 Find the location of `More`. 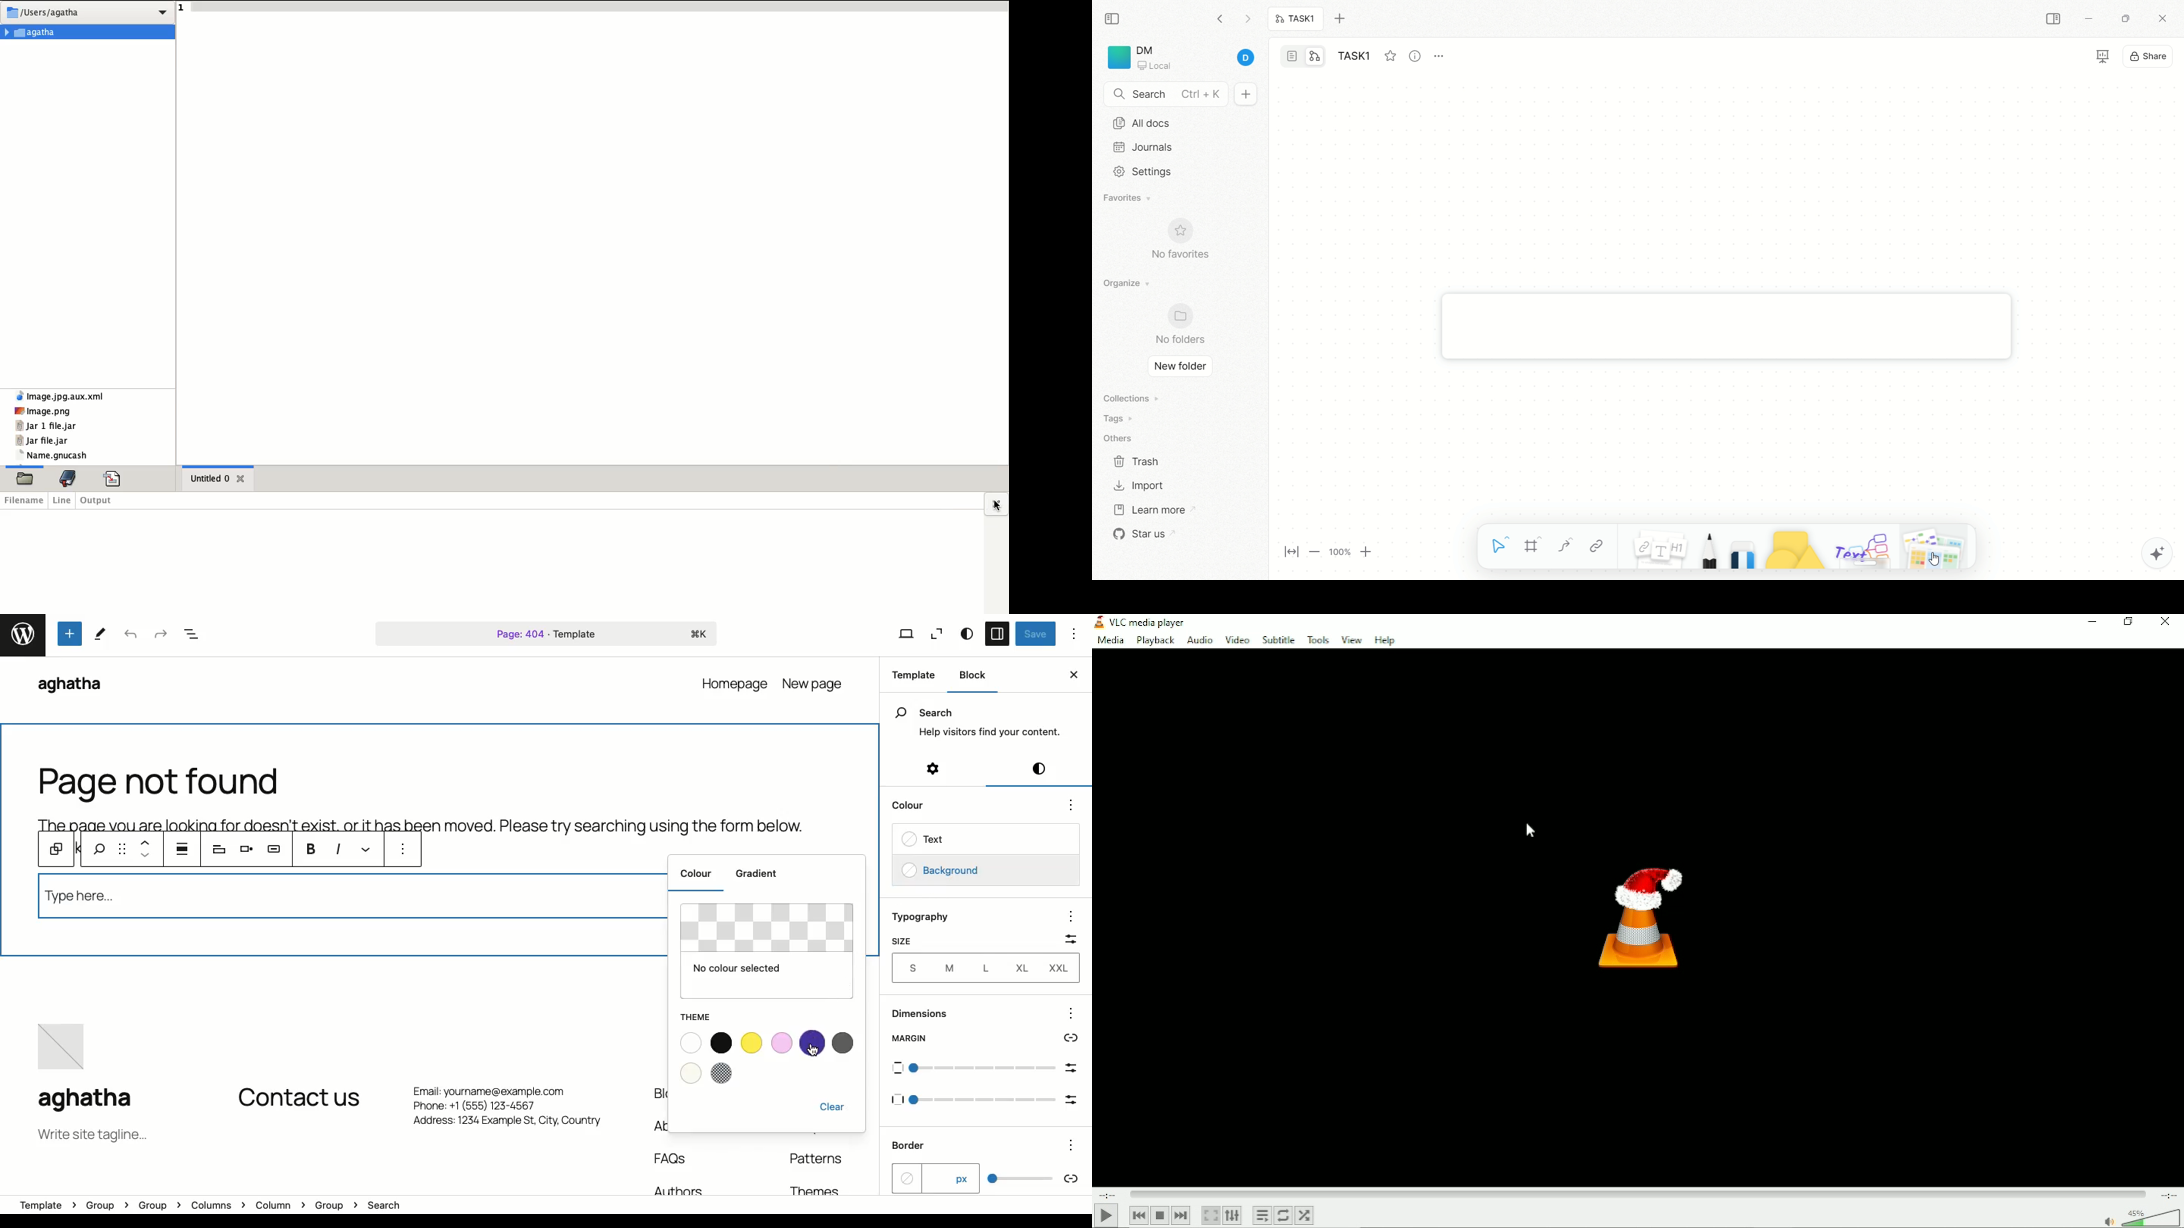

More is located at coordinates (406, 851).